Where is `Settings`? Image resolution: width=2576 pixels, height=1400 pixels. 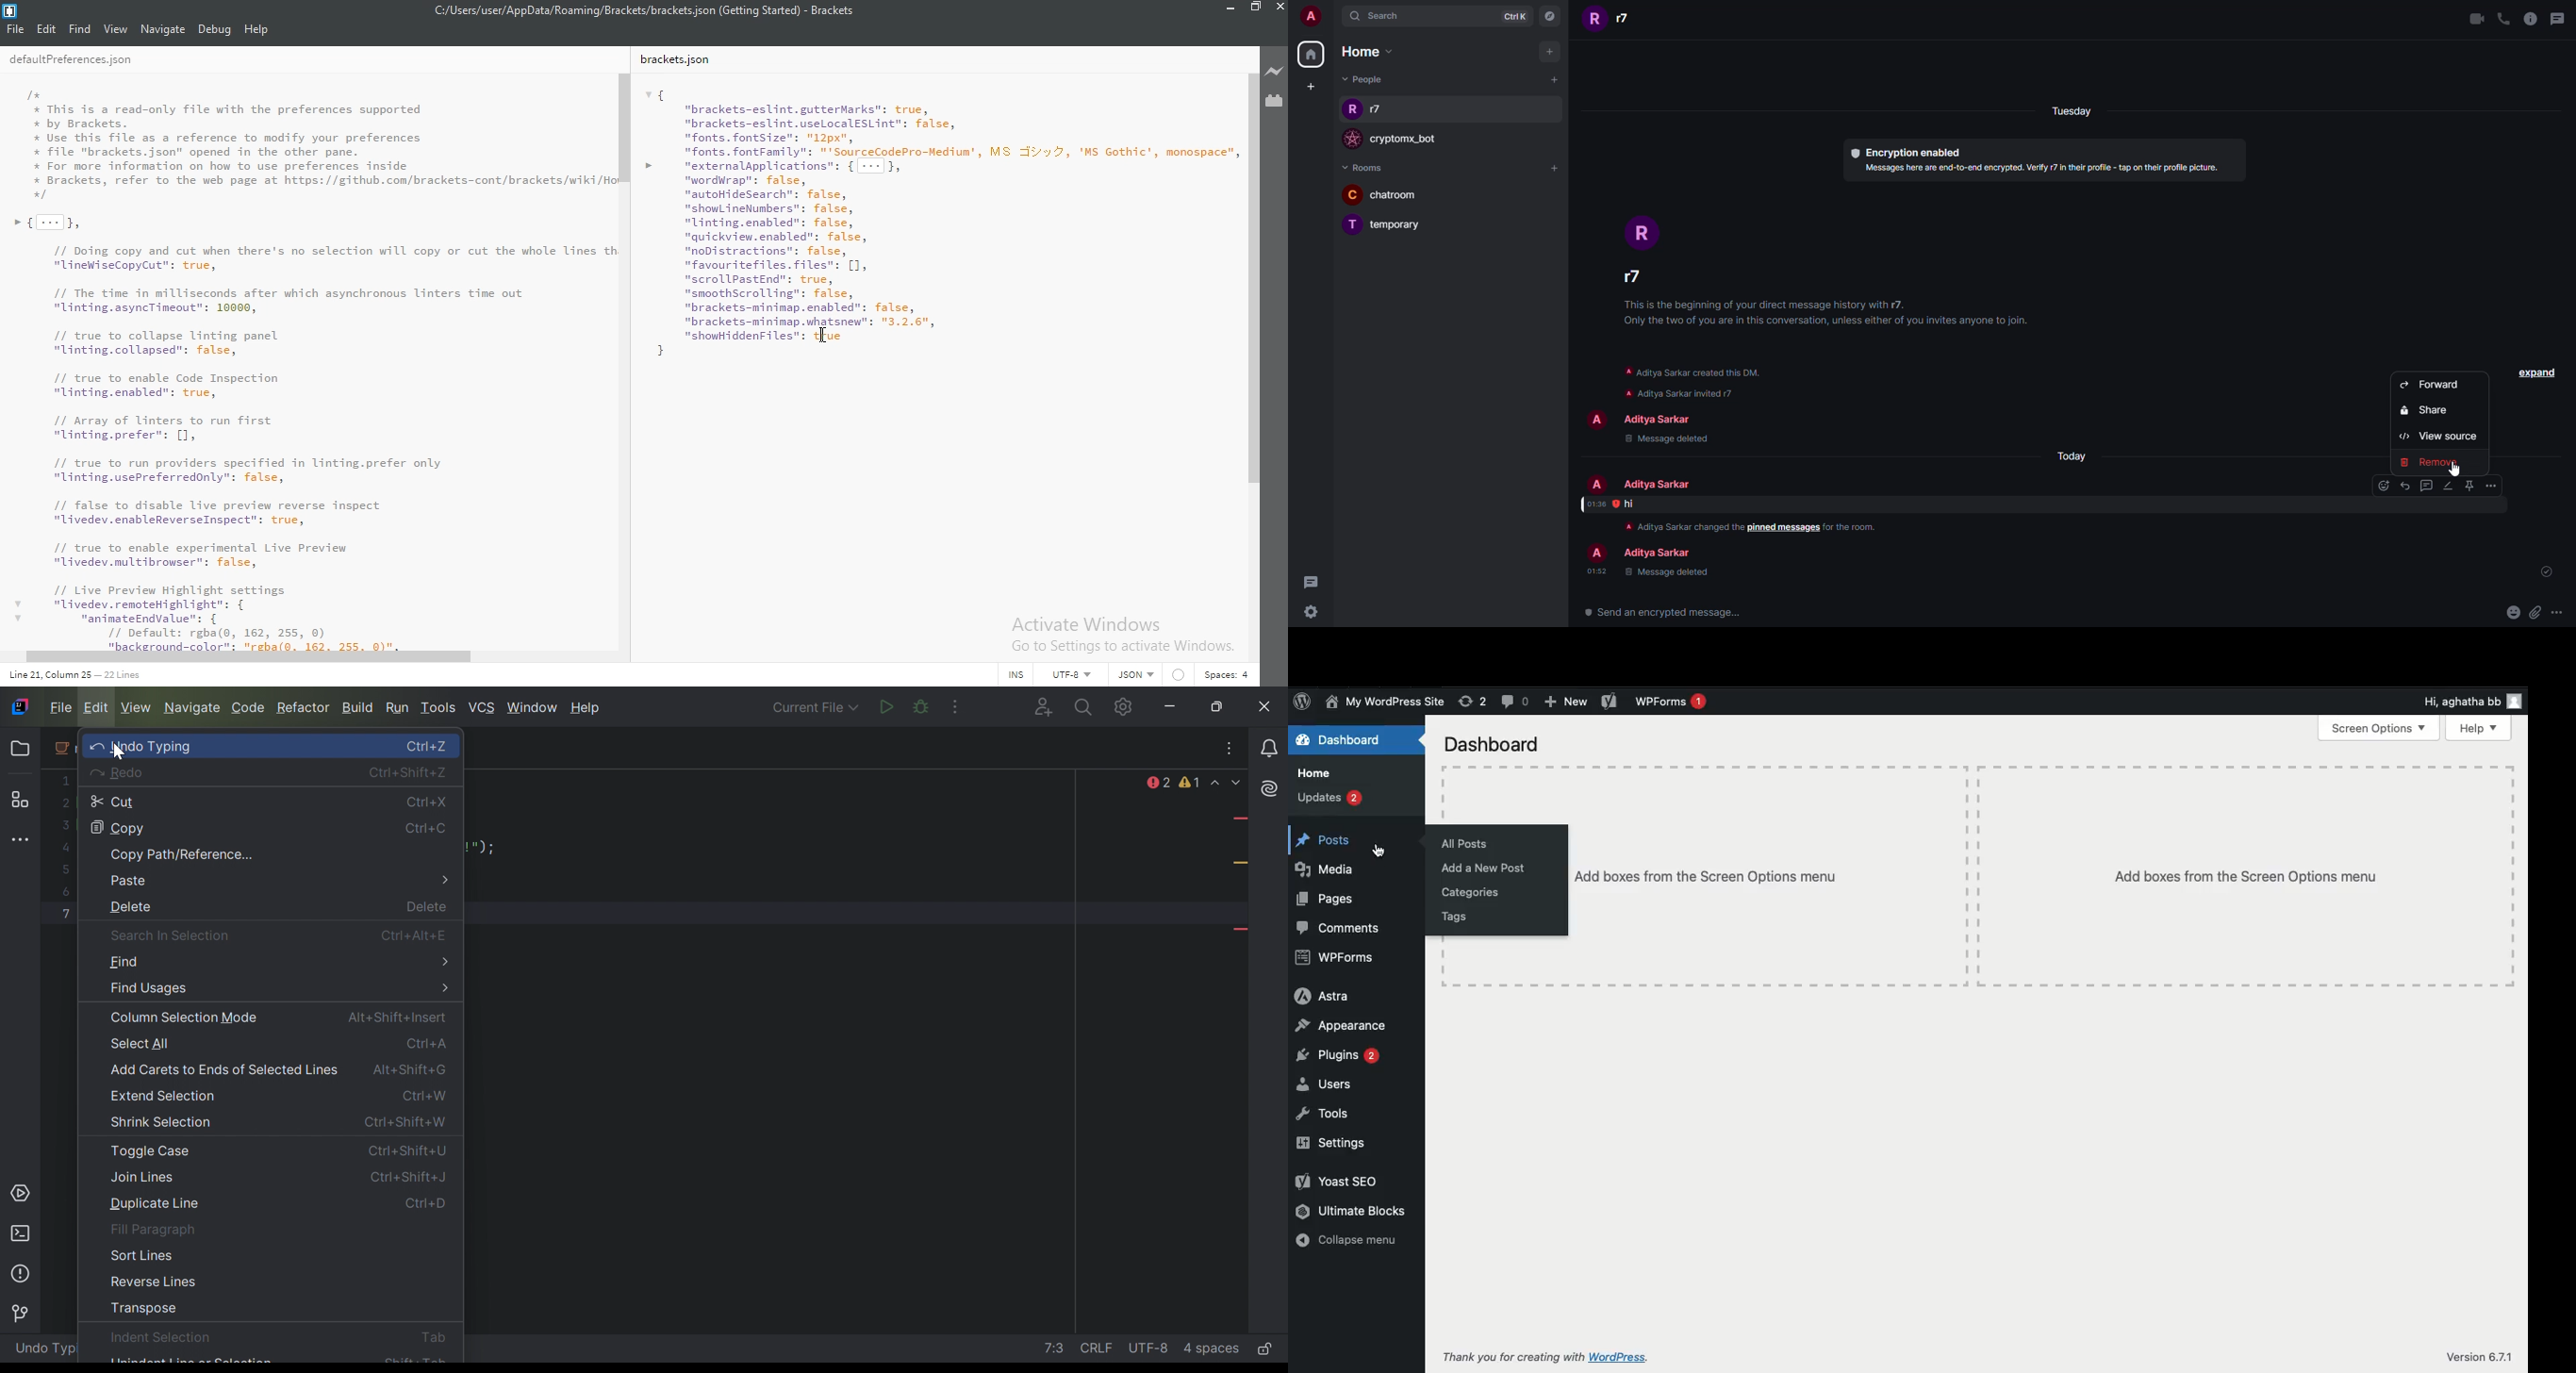
Settings is located at coordinates (1337, 1143).